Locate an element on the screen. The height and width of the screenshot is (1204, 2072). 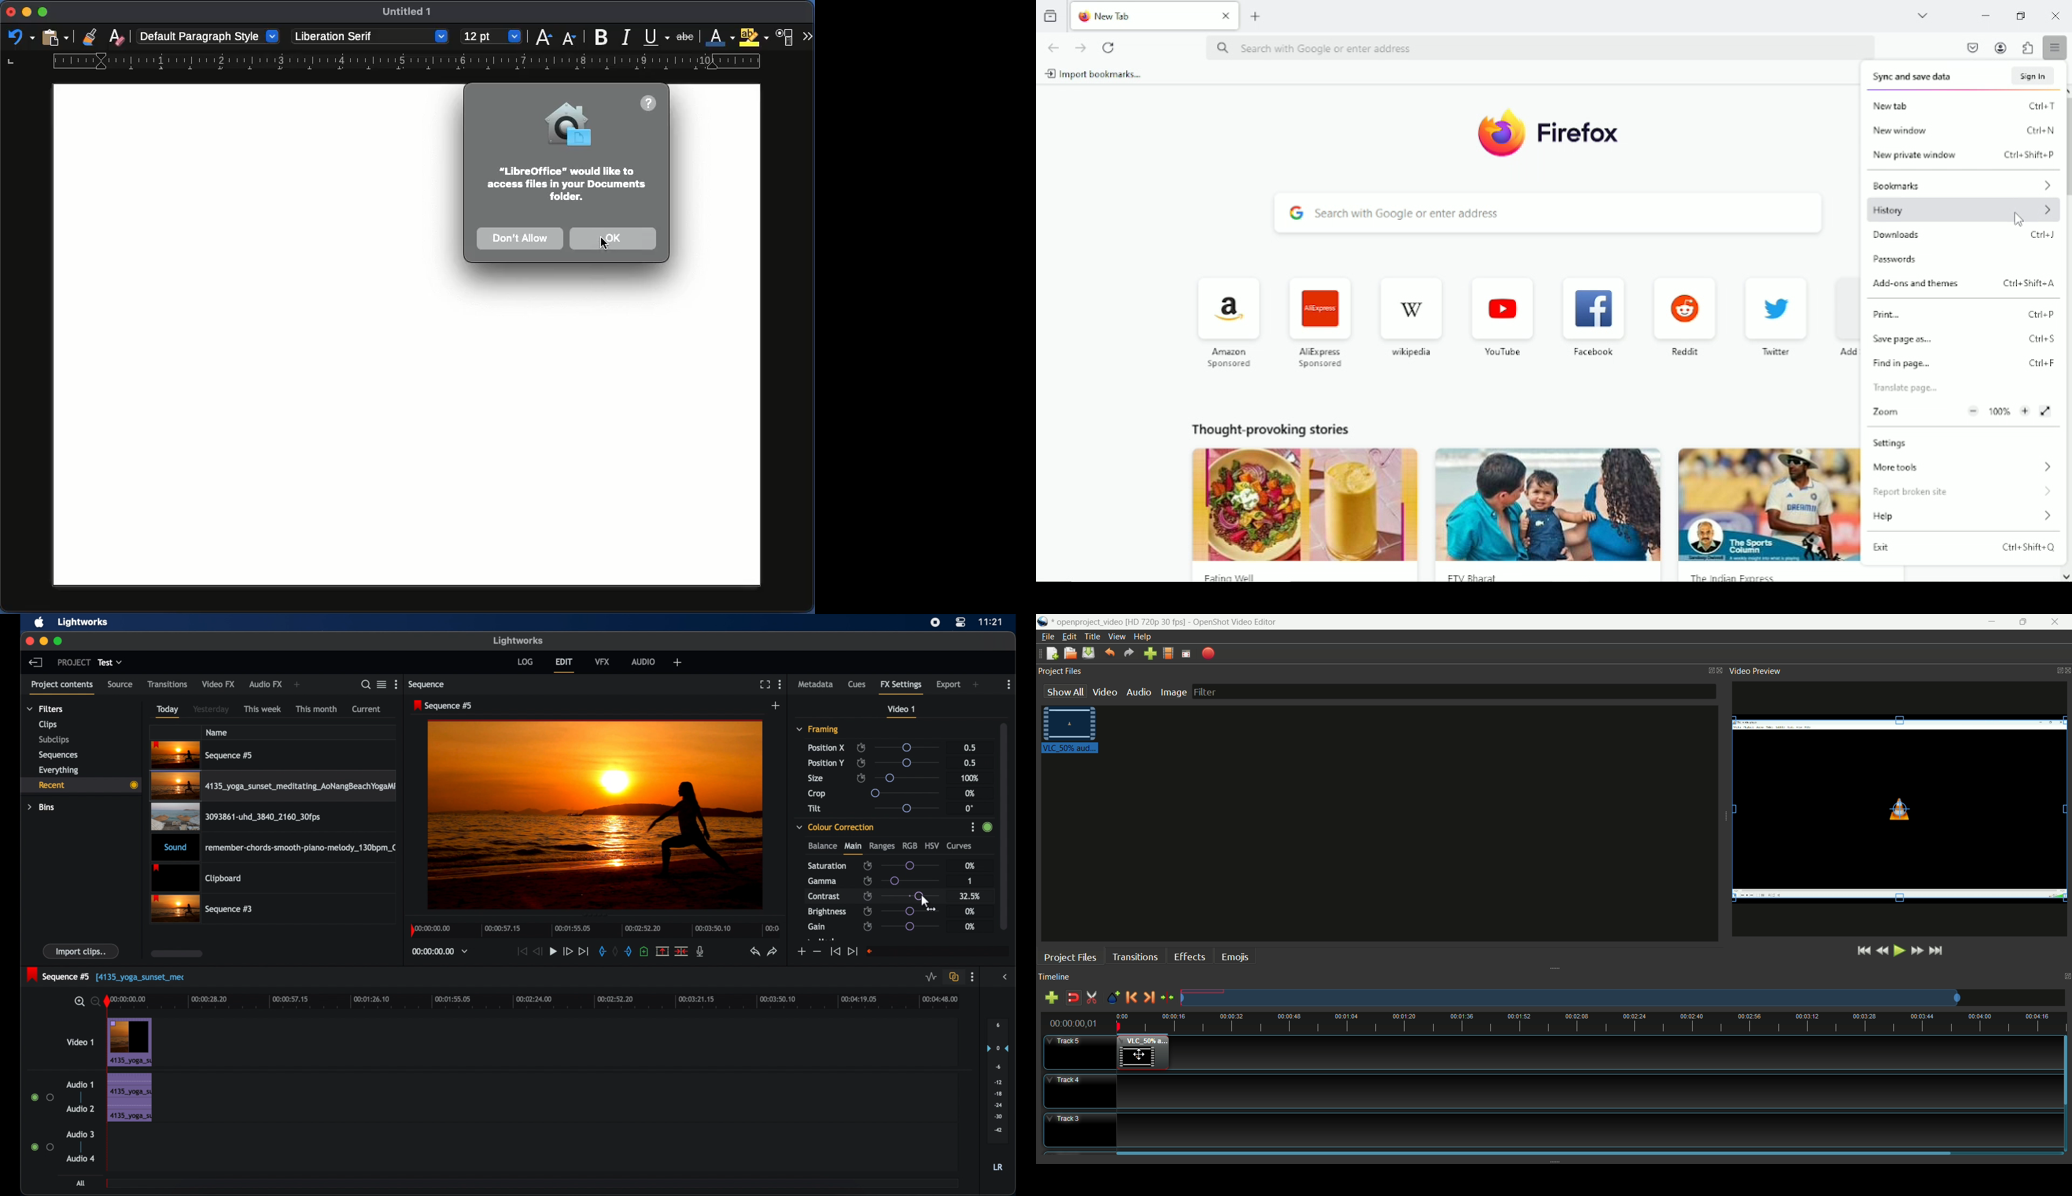
play is located at coordinates (1898, 951).